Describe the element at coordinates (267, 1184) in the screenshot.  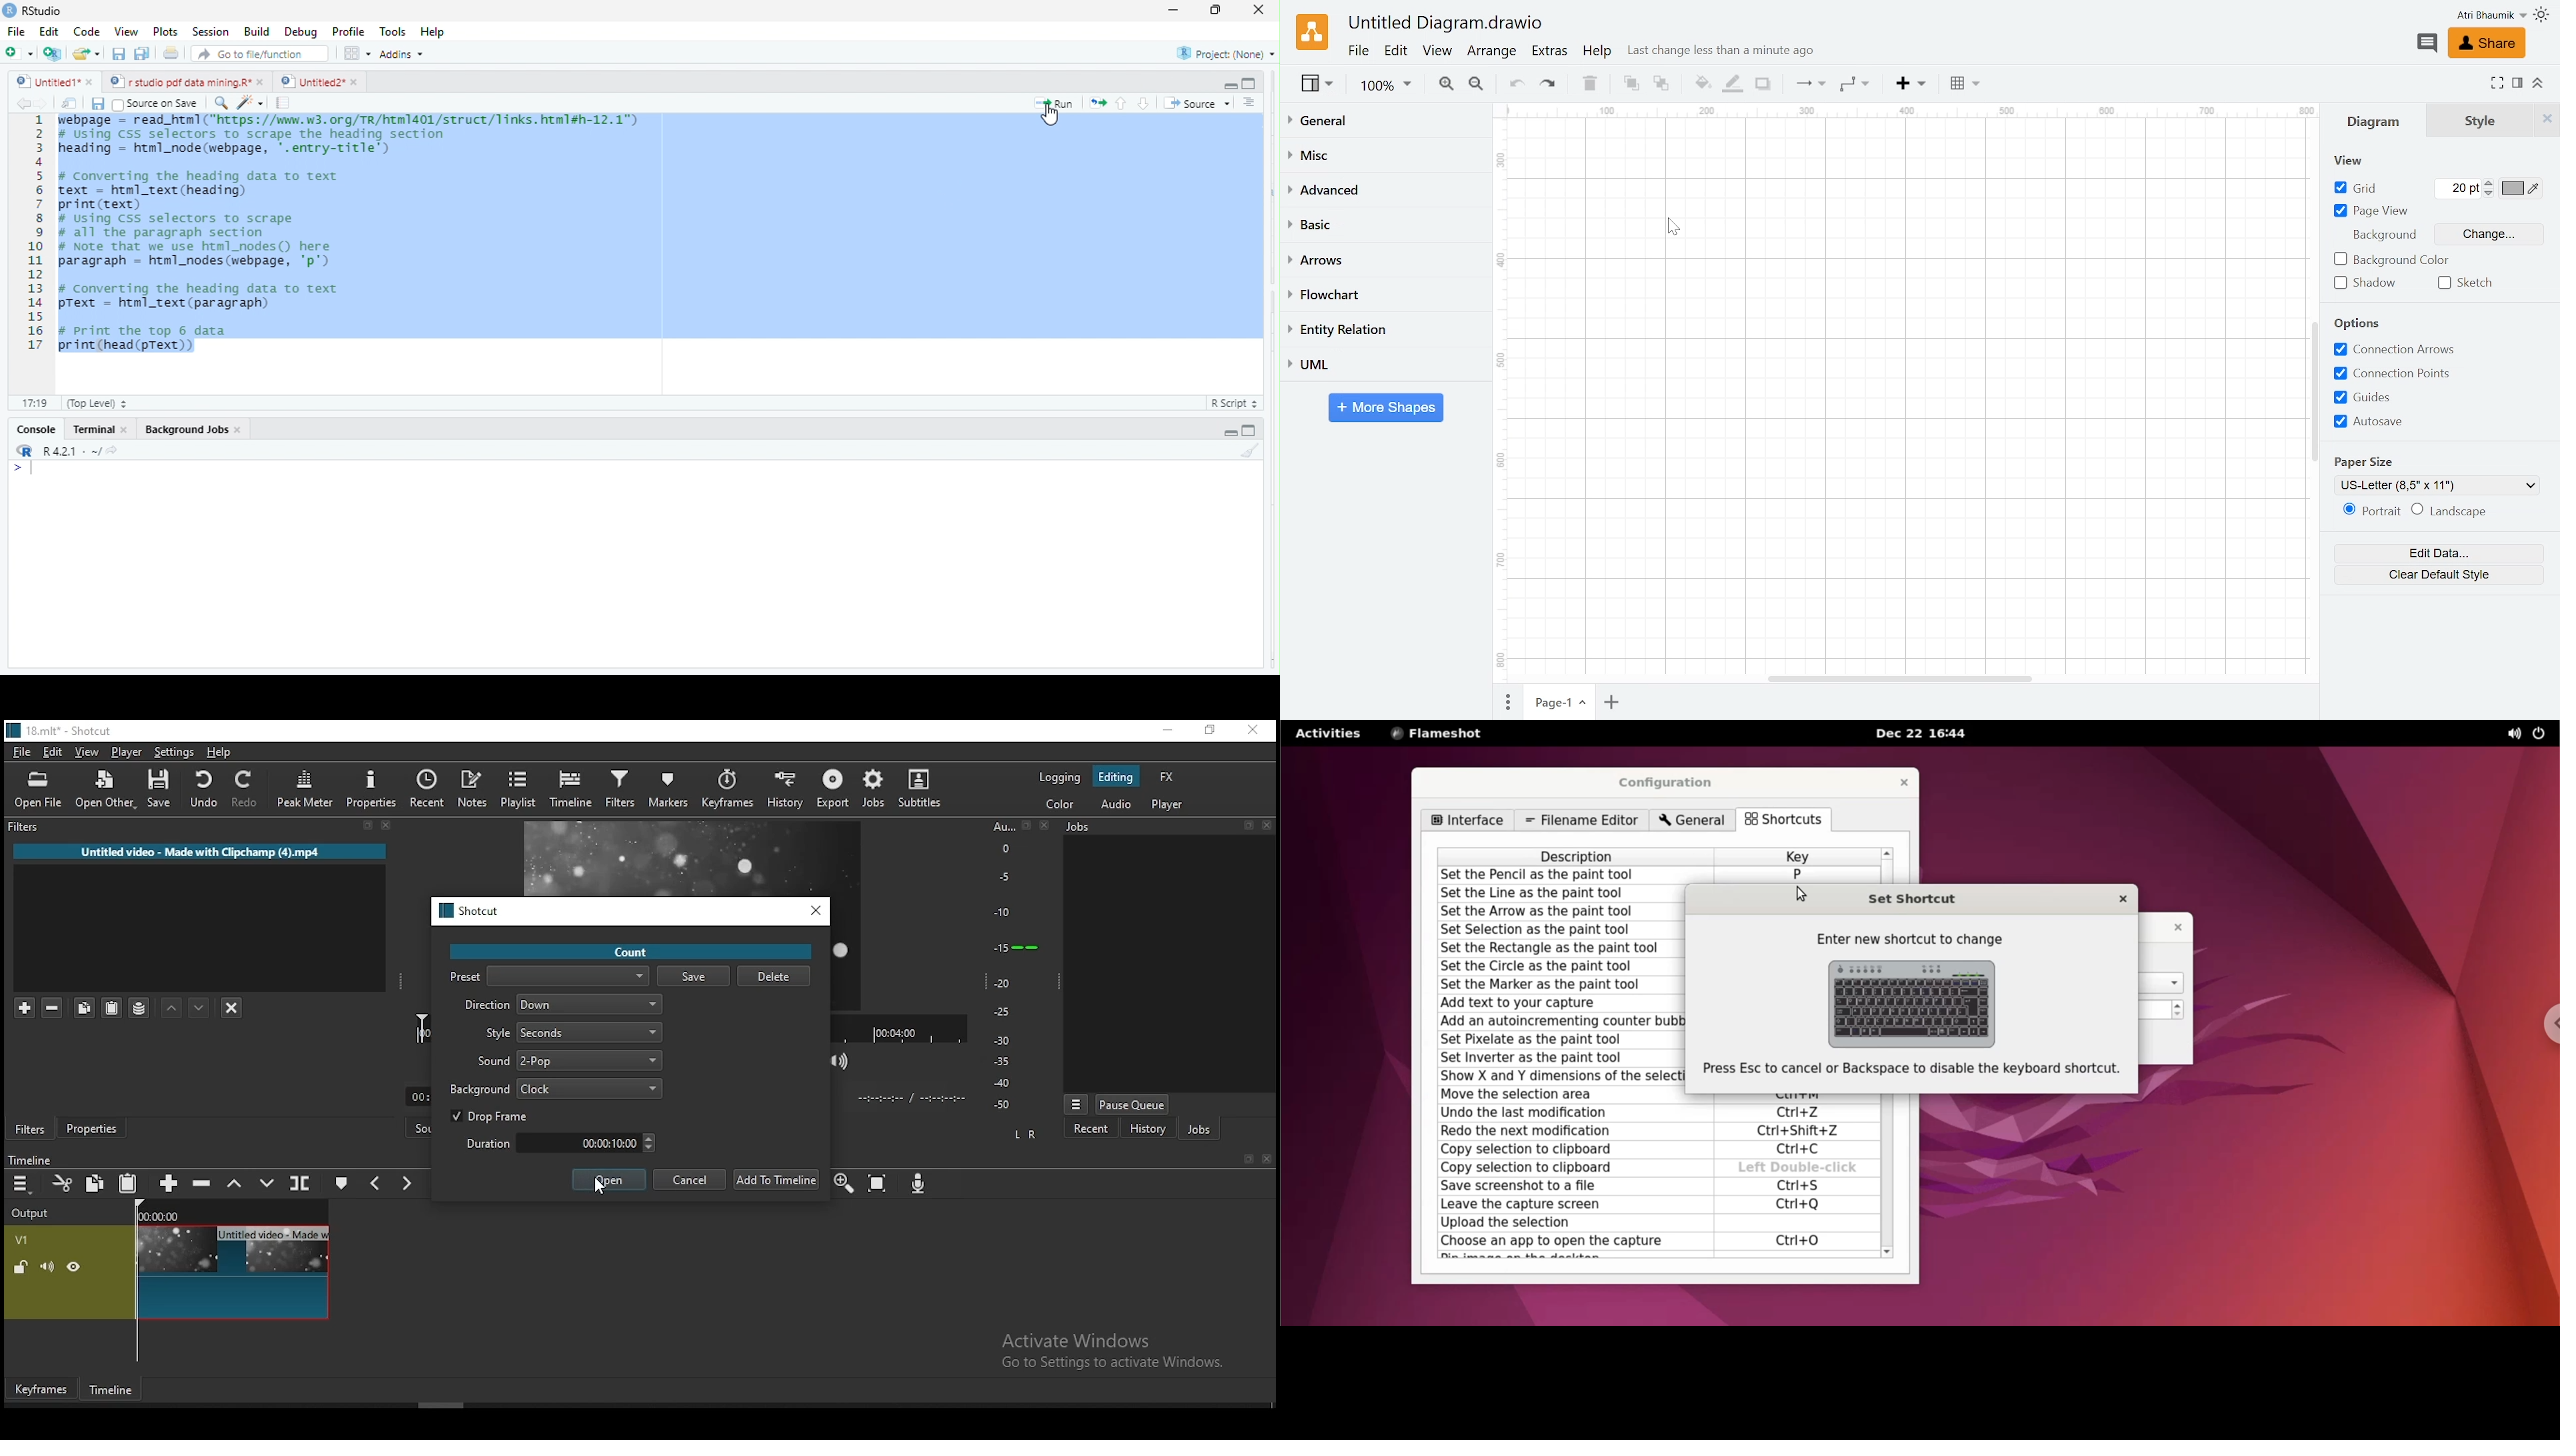
I see `overwrite` at that location.